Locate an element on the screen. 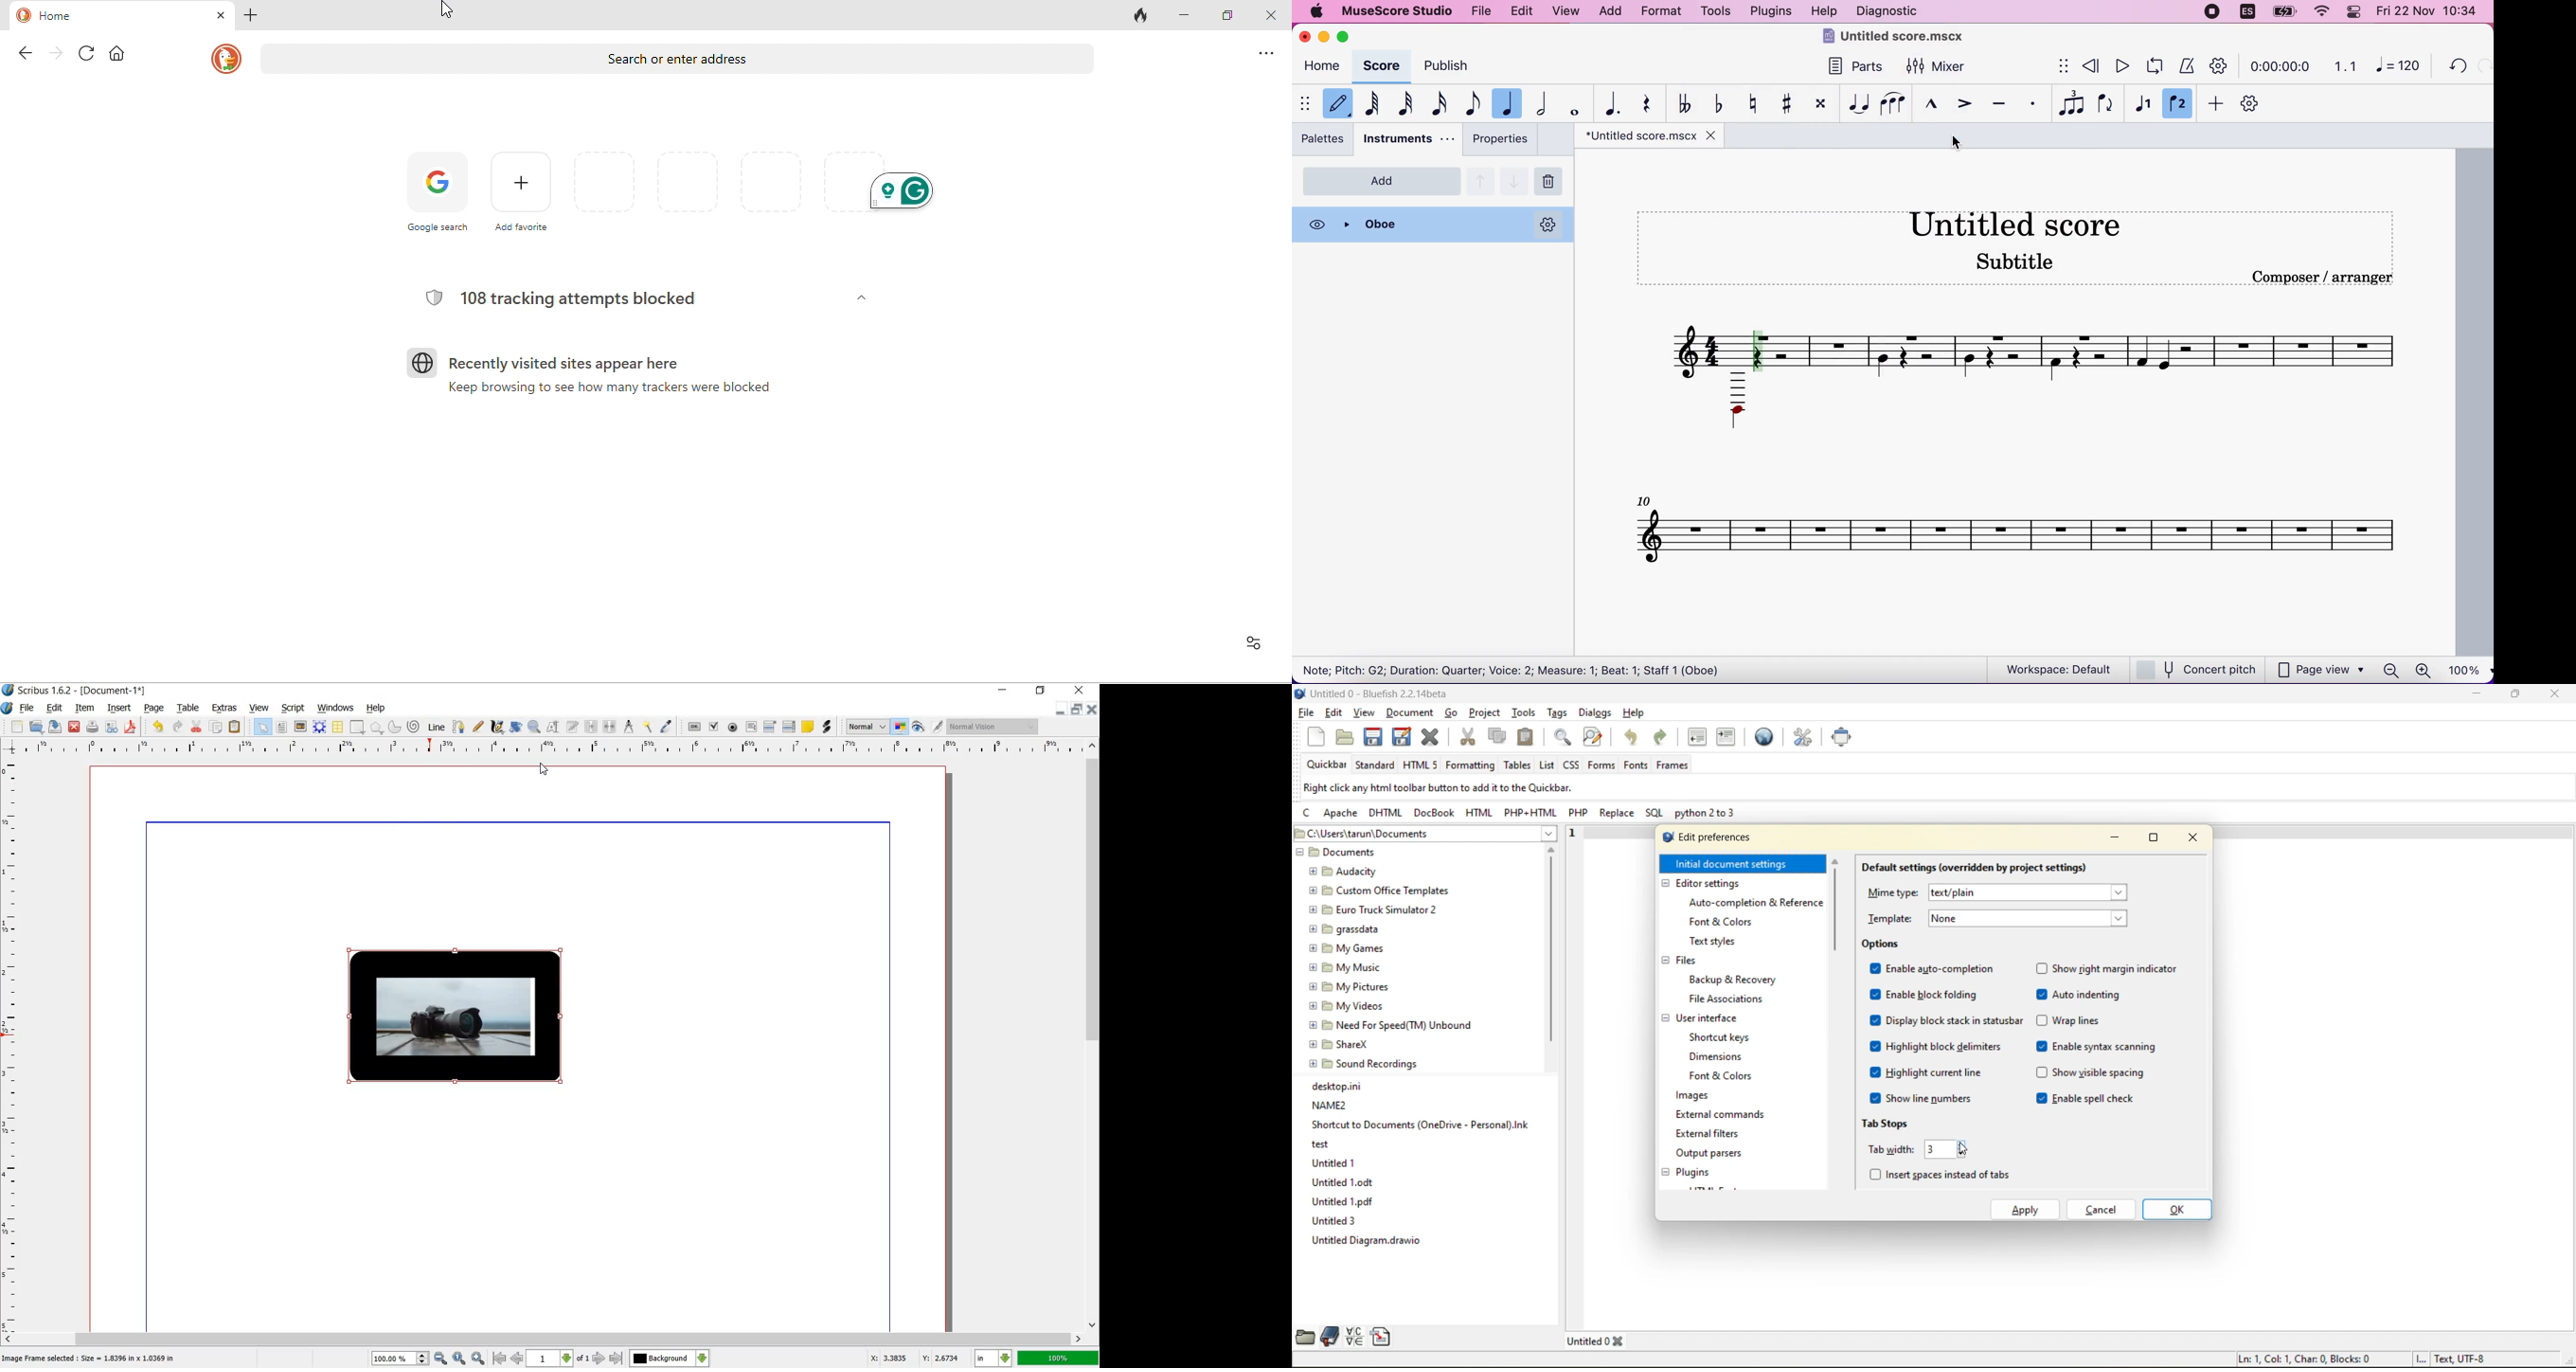 This screenshot has width=2576, height=1372. scrollbar is located at coordinates (1094, 1036).